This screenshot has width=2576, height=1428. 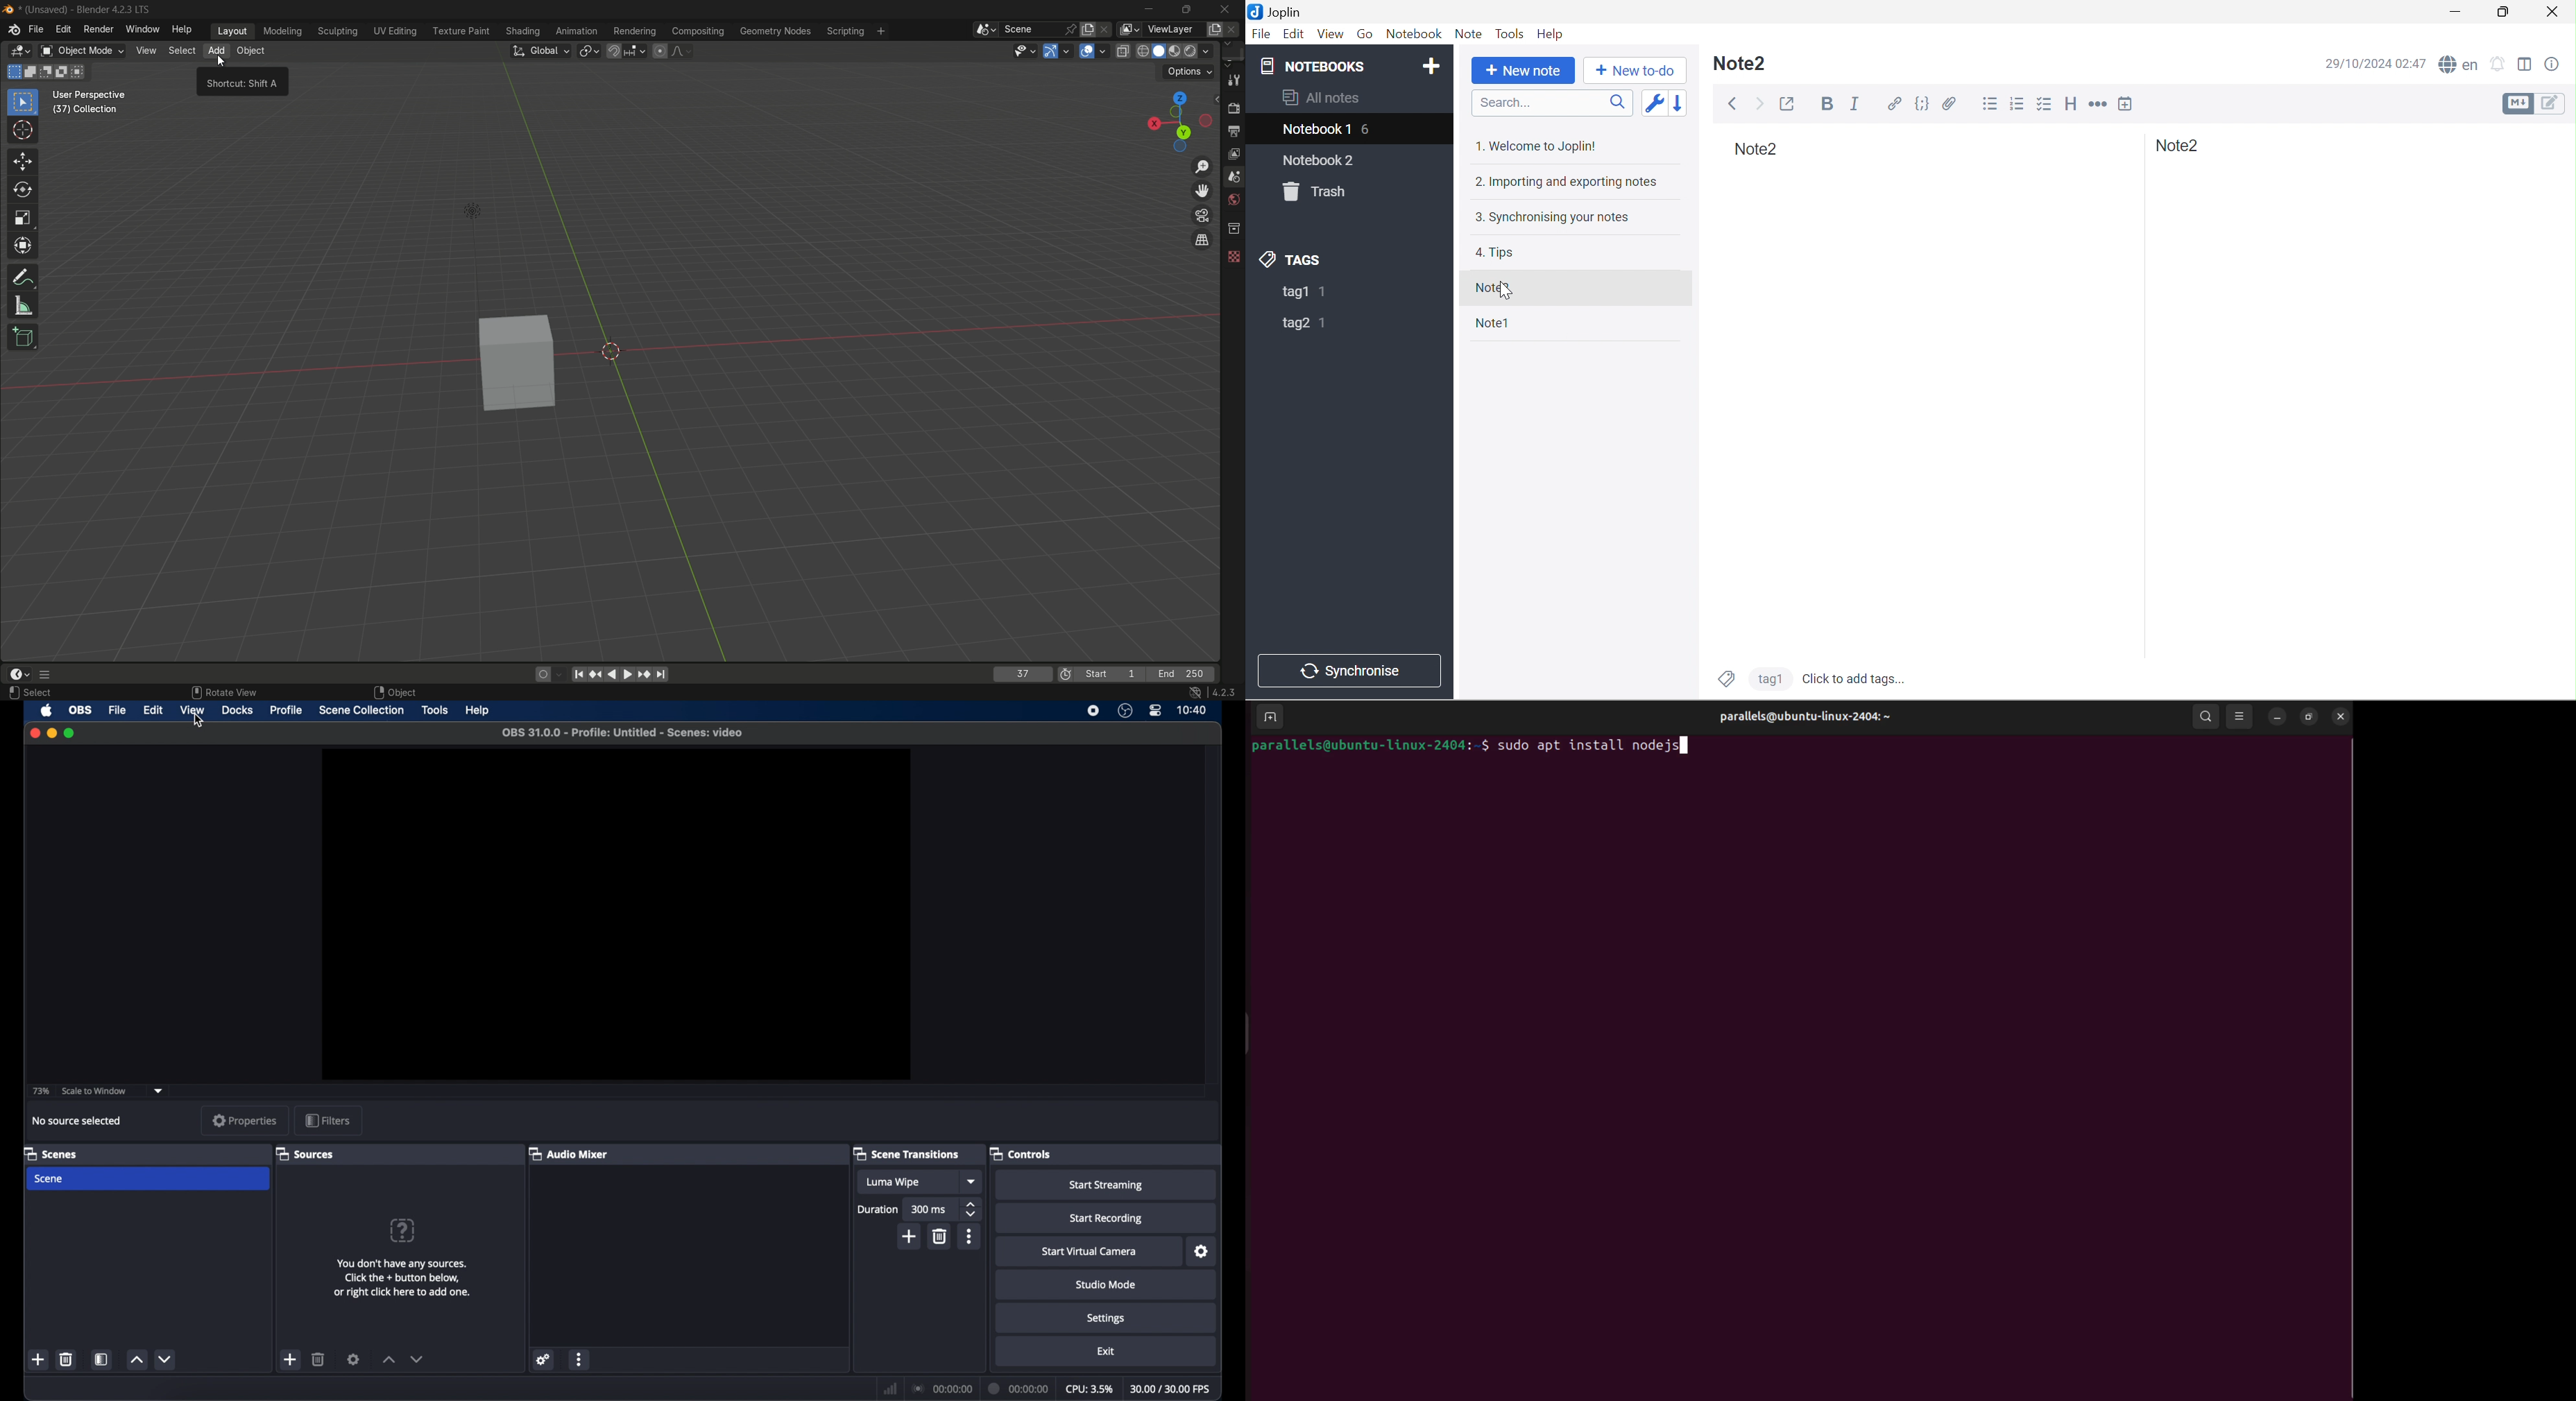 I want to click on file menu, so click(x=34, y=29).